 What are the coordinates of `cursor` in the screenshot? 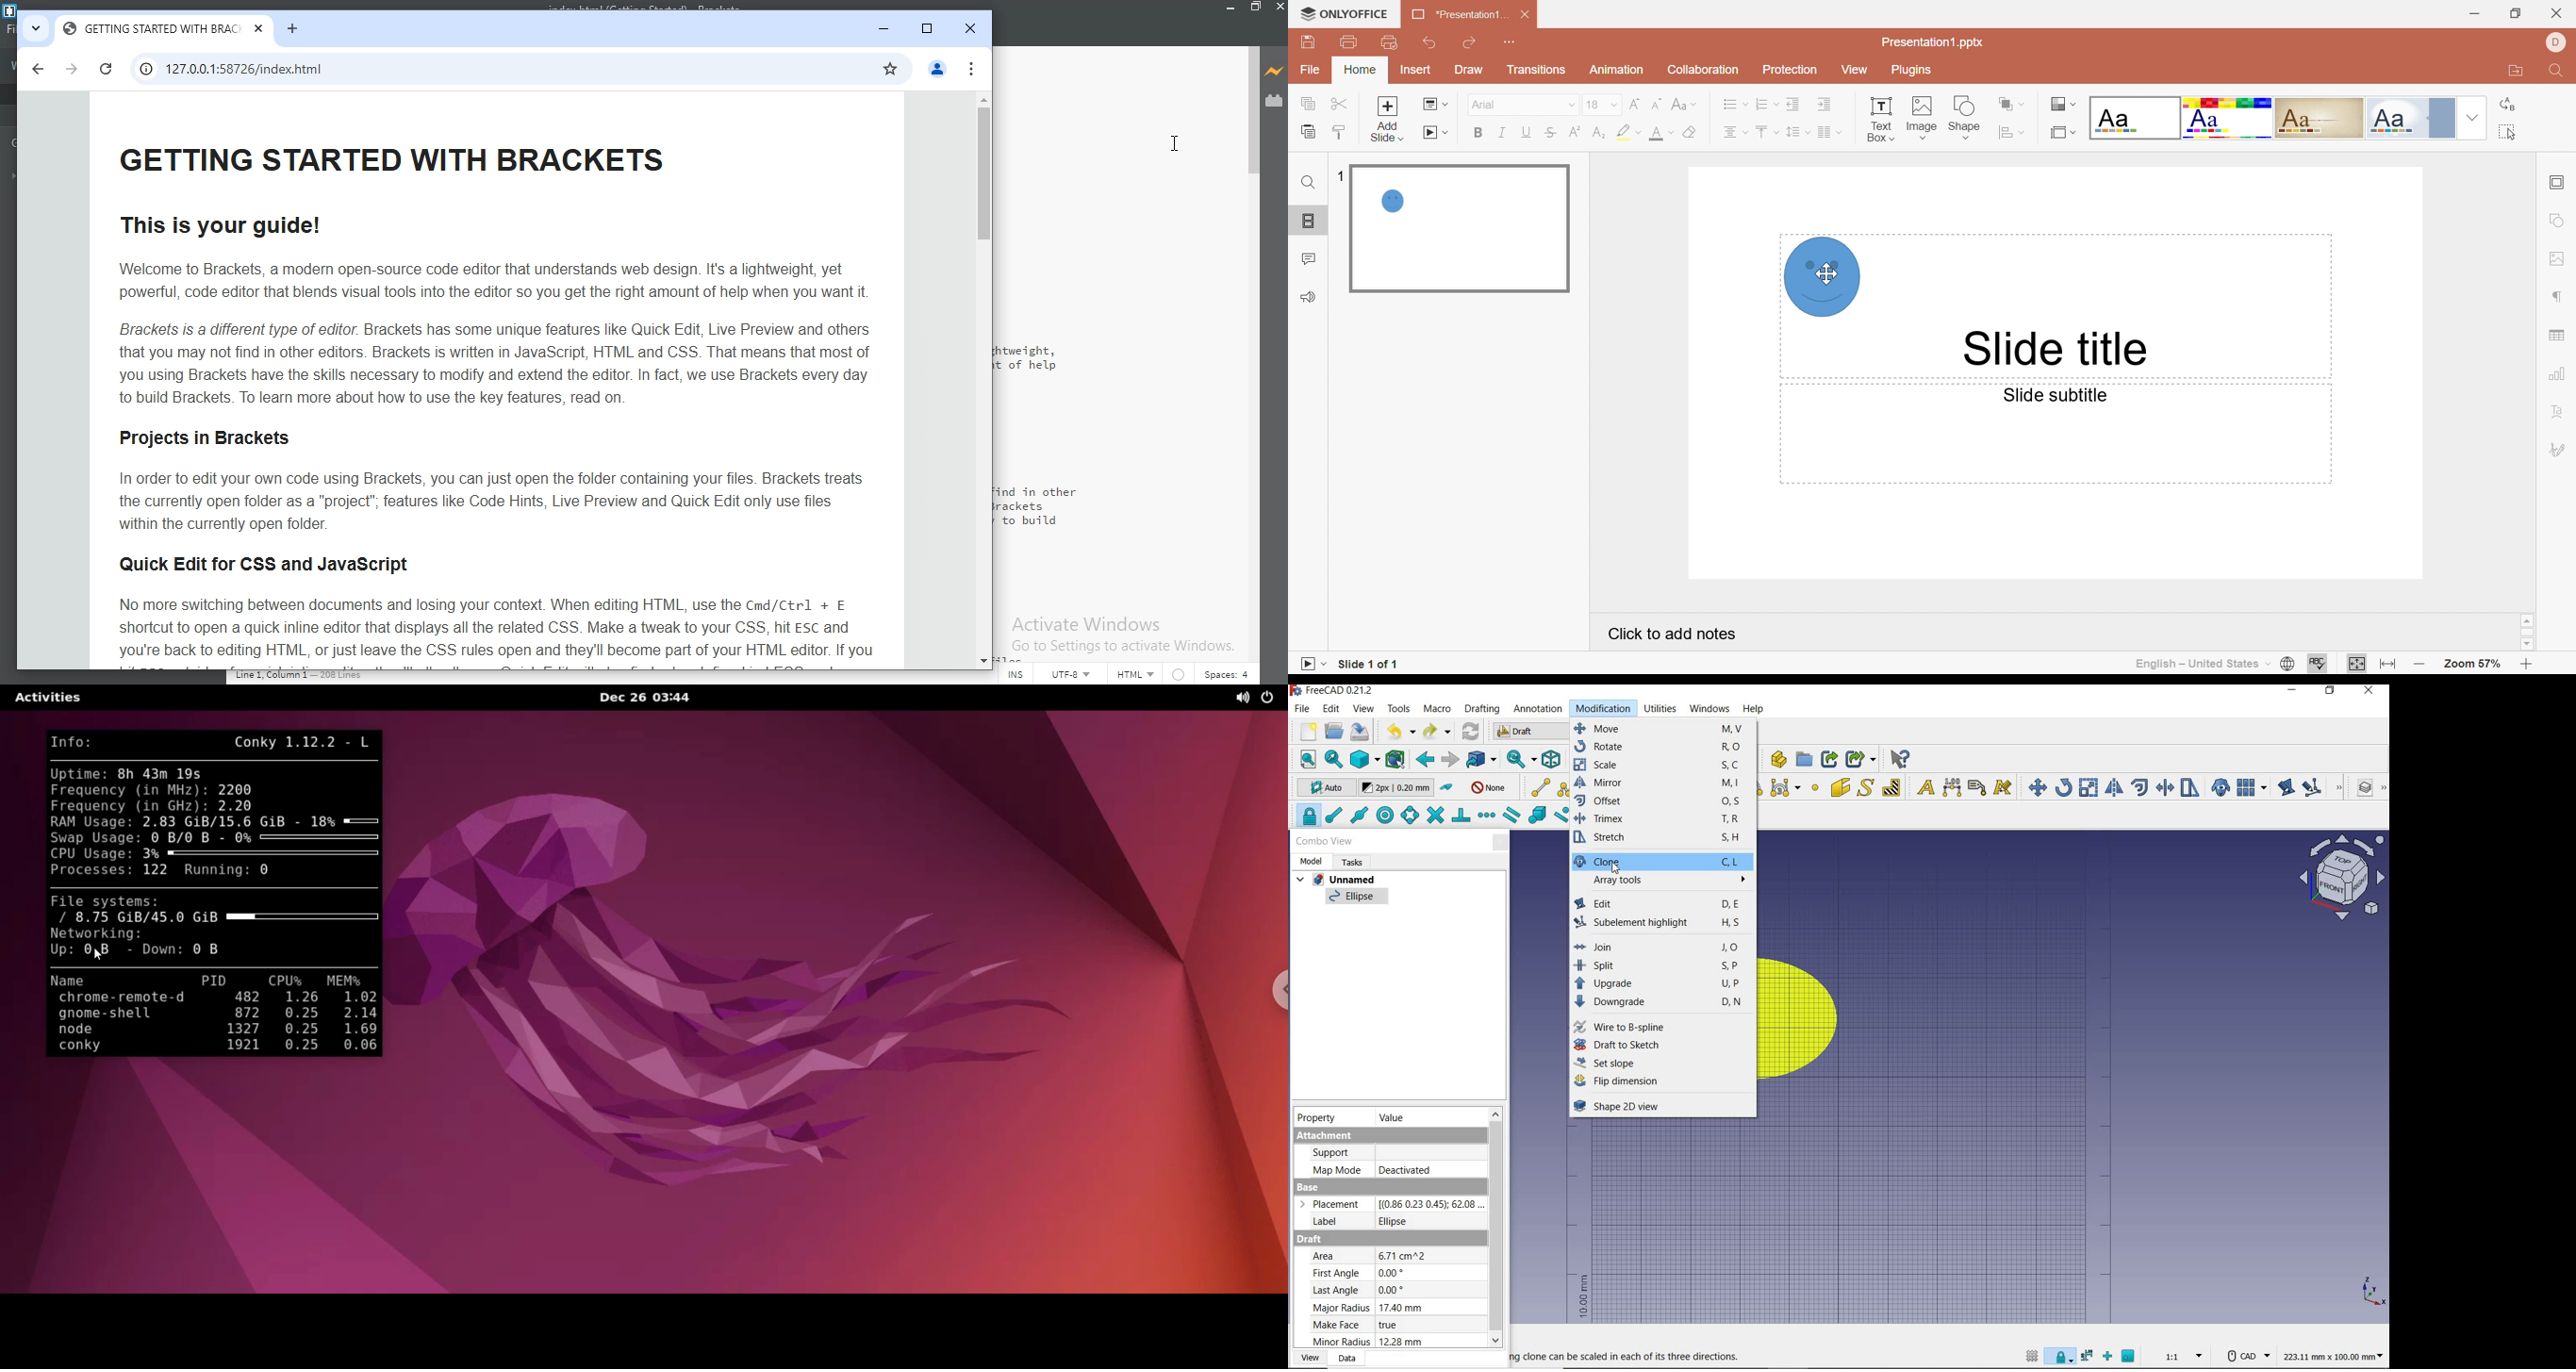 It's located at (1615, 869).